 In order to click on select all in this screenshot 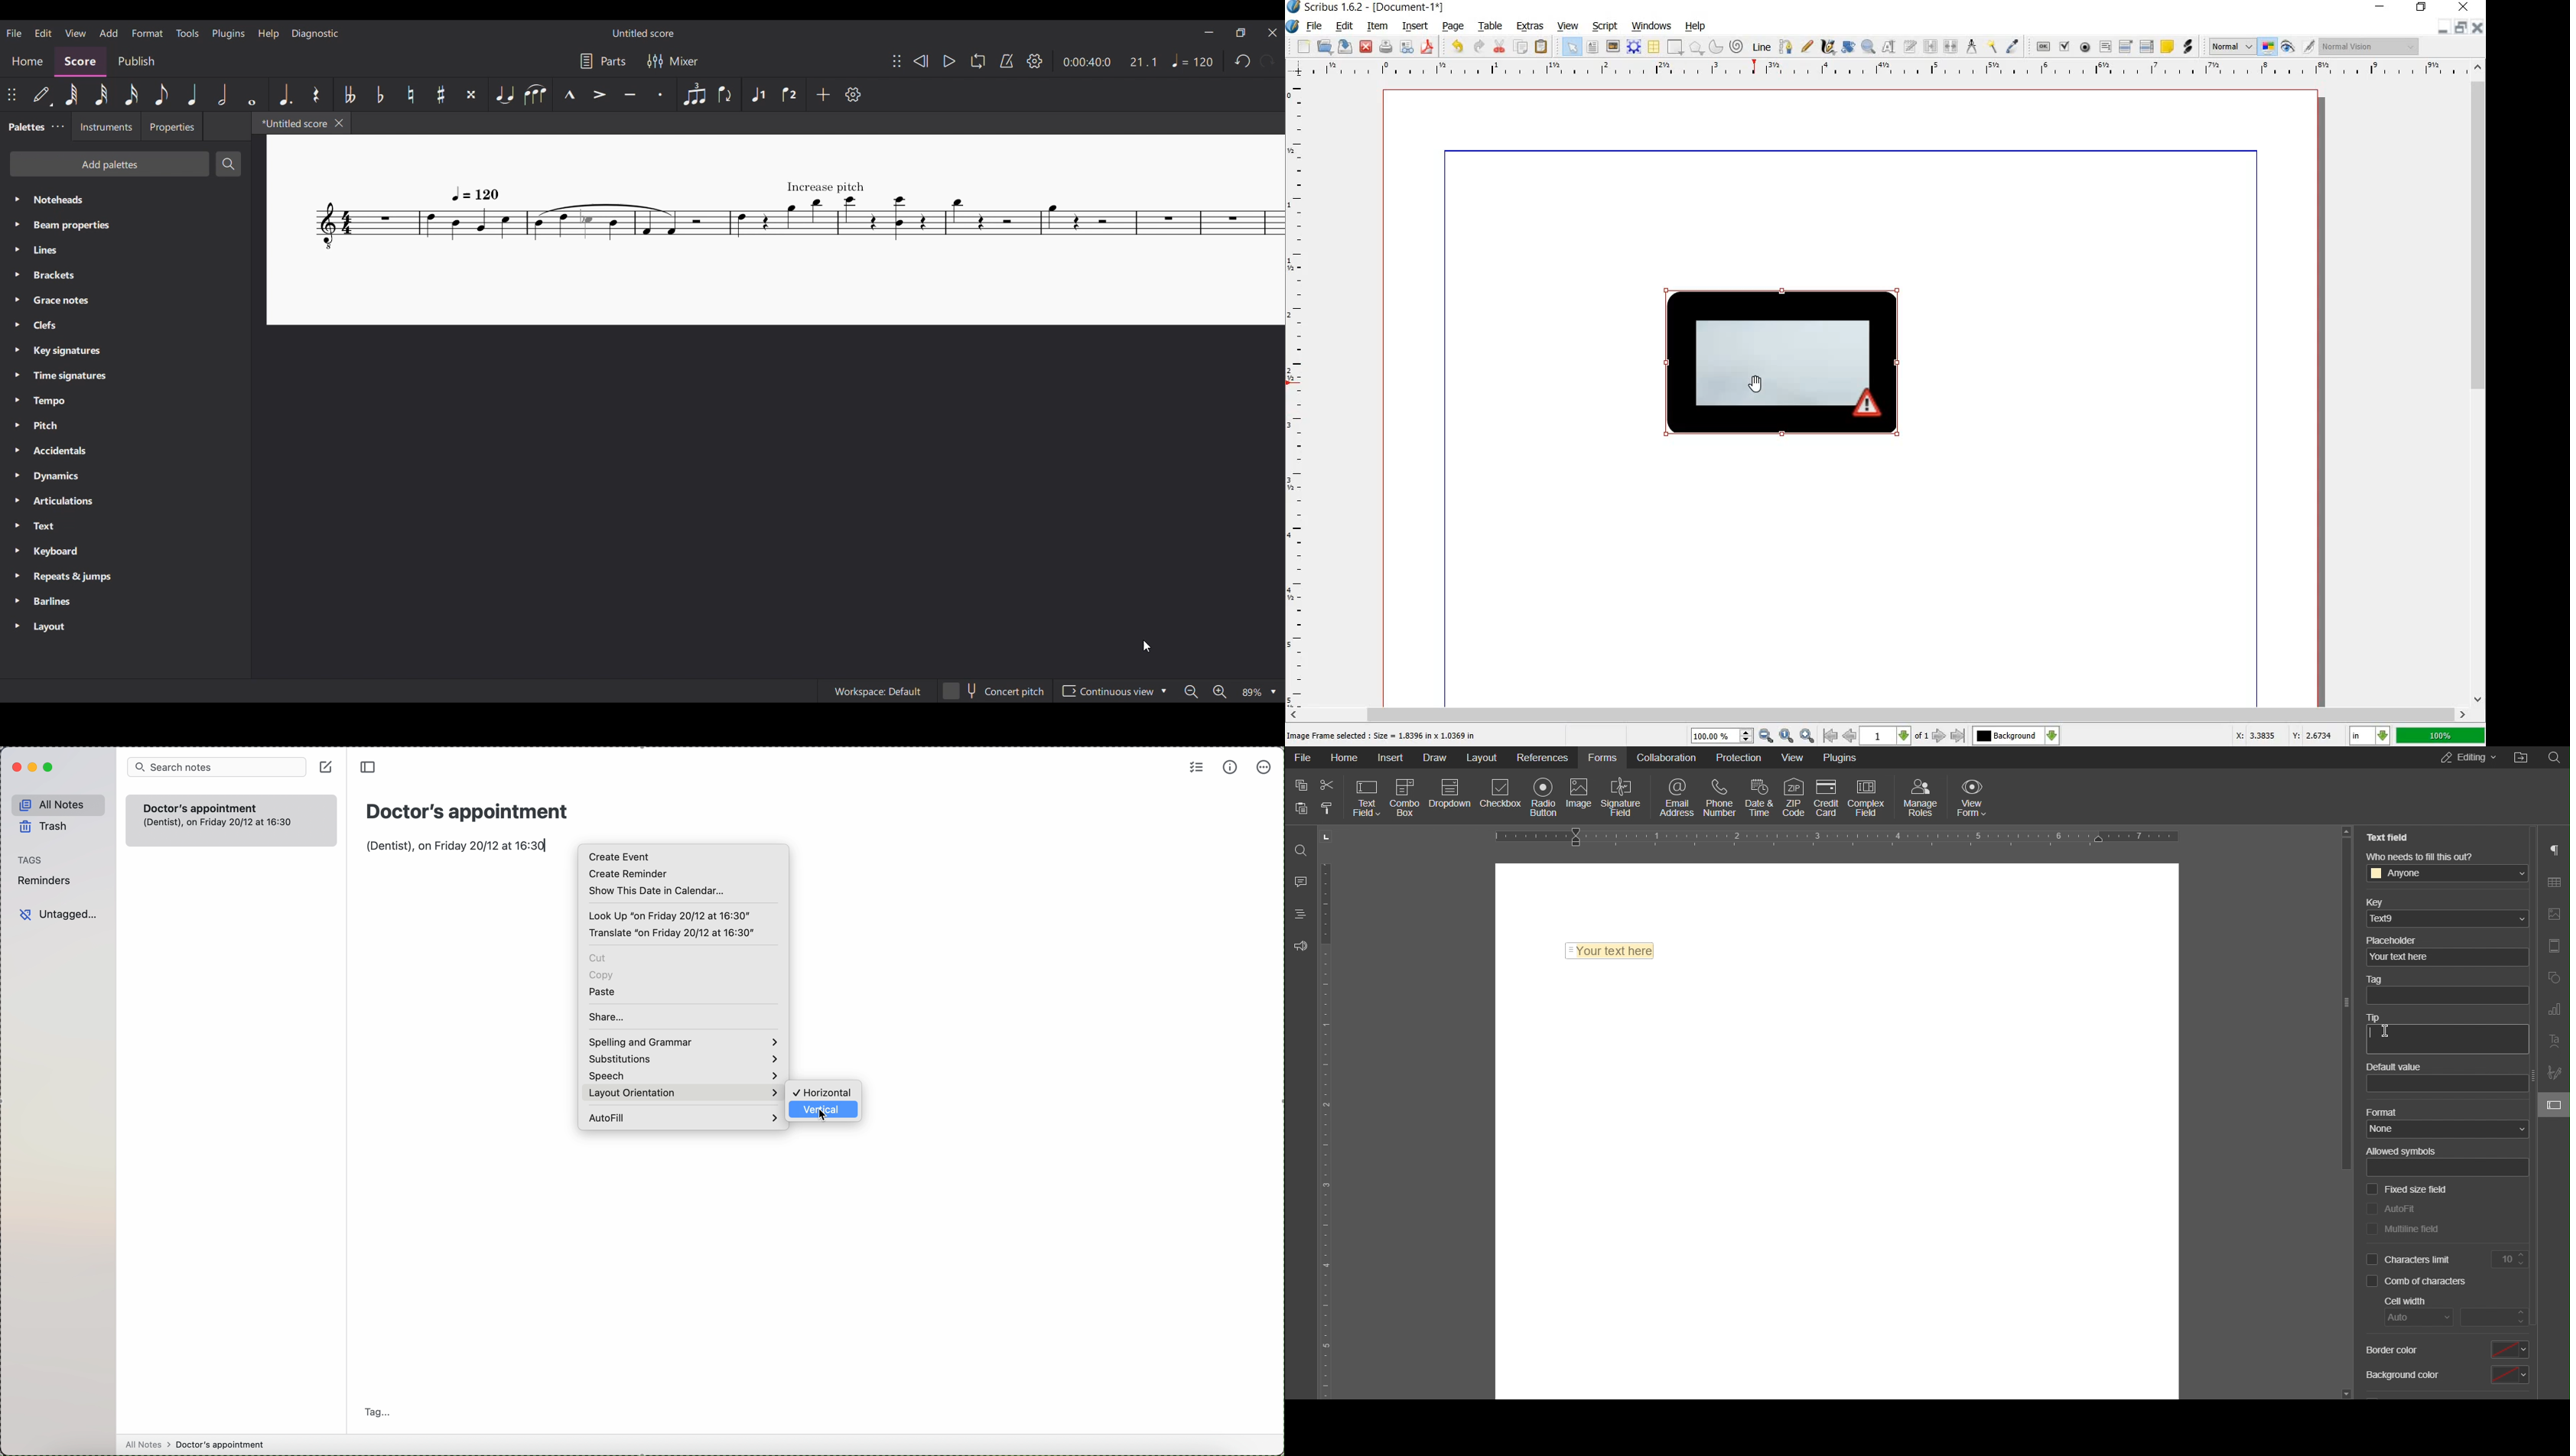, I will do `click(1571, 47)`.